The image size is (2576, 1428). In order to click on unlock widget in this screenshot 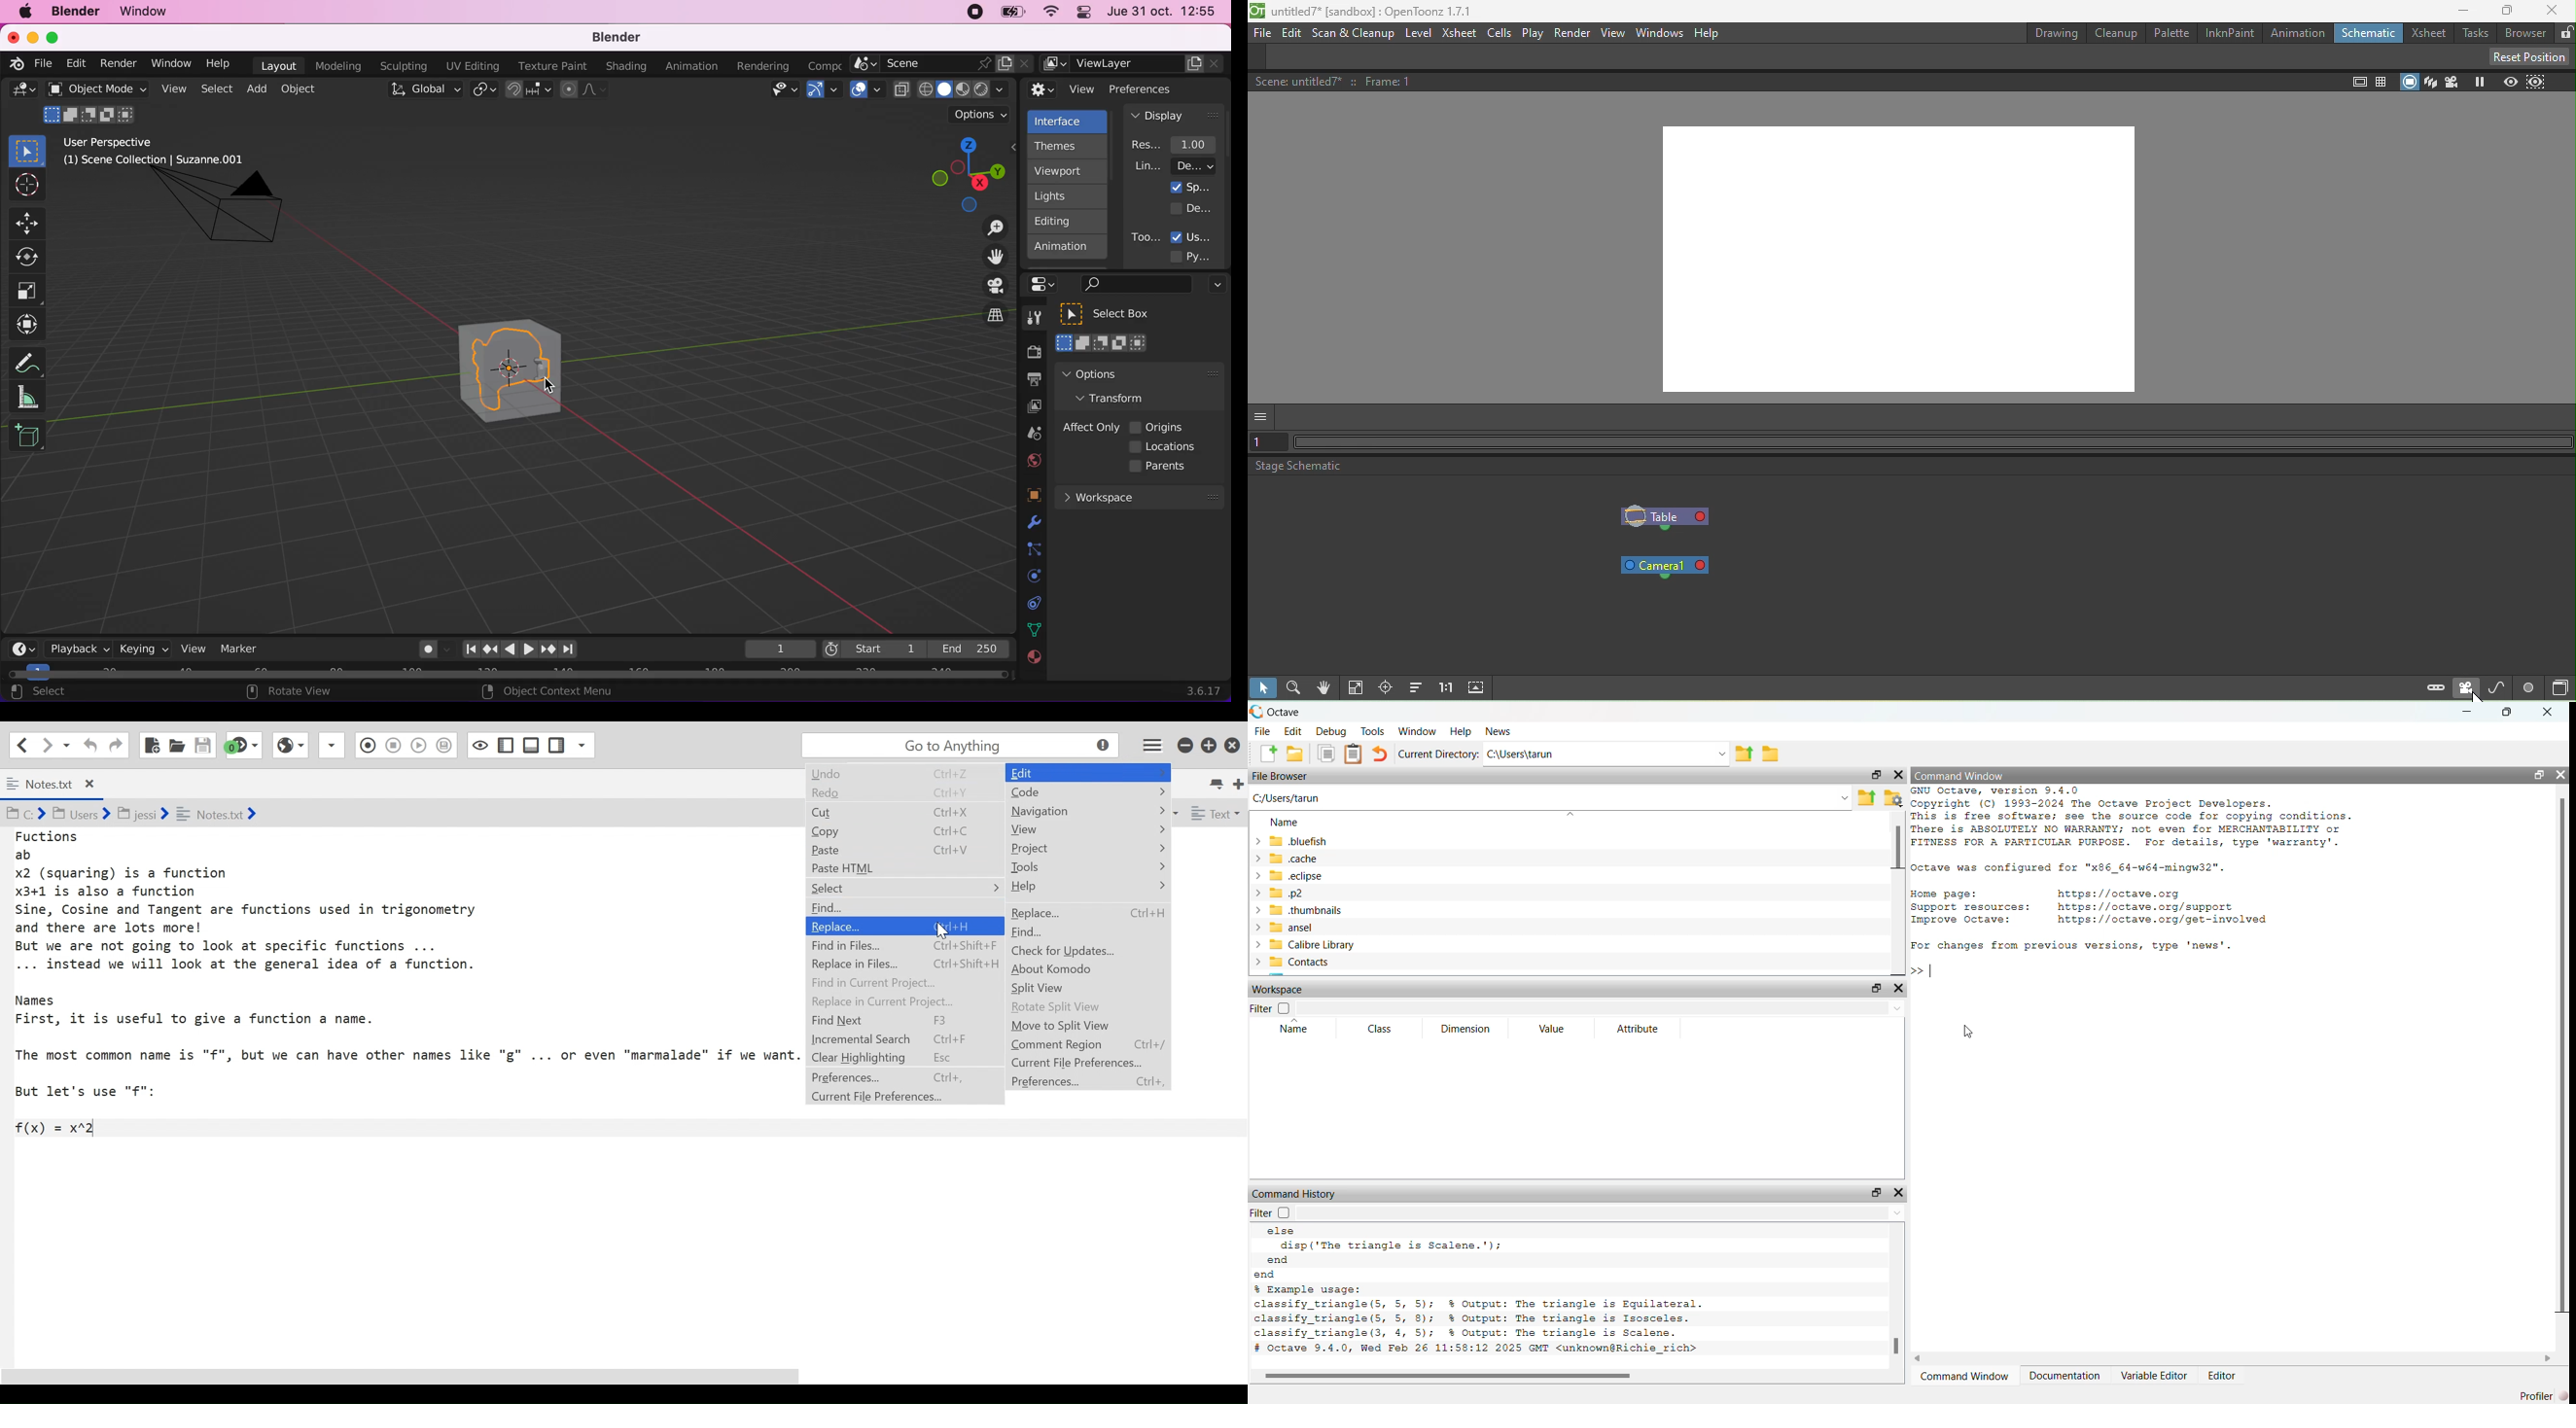, I will do `click(1875, 988)`.